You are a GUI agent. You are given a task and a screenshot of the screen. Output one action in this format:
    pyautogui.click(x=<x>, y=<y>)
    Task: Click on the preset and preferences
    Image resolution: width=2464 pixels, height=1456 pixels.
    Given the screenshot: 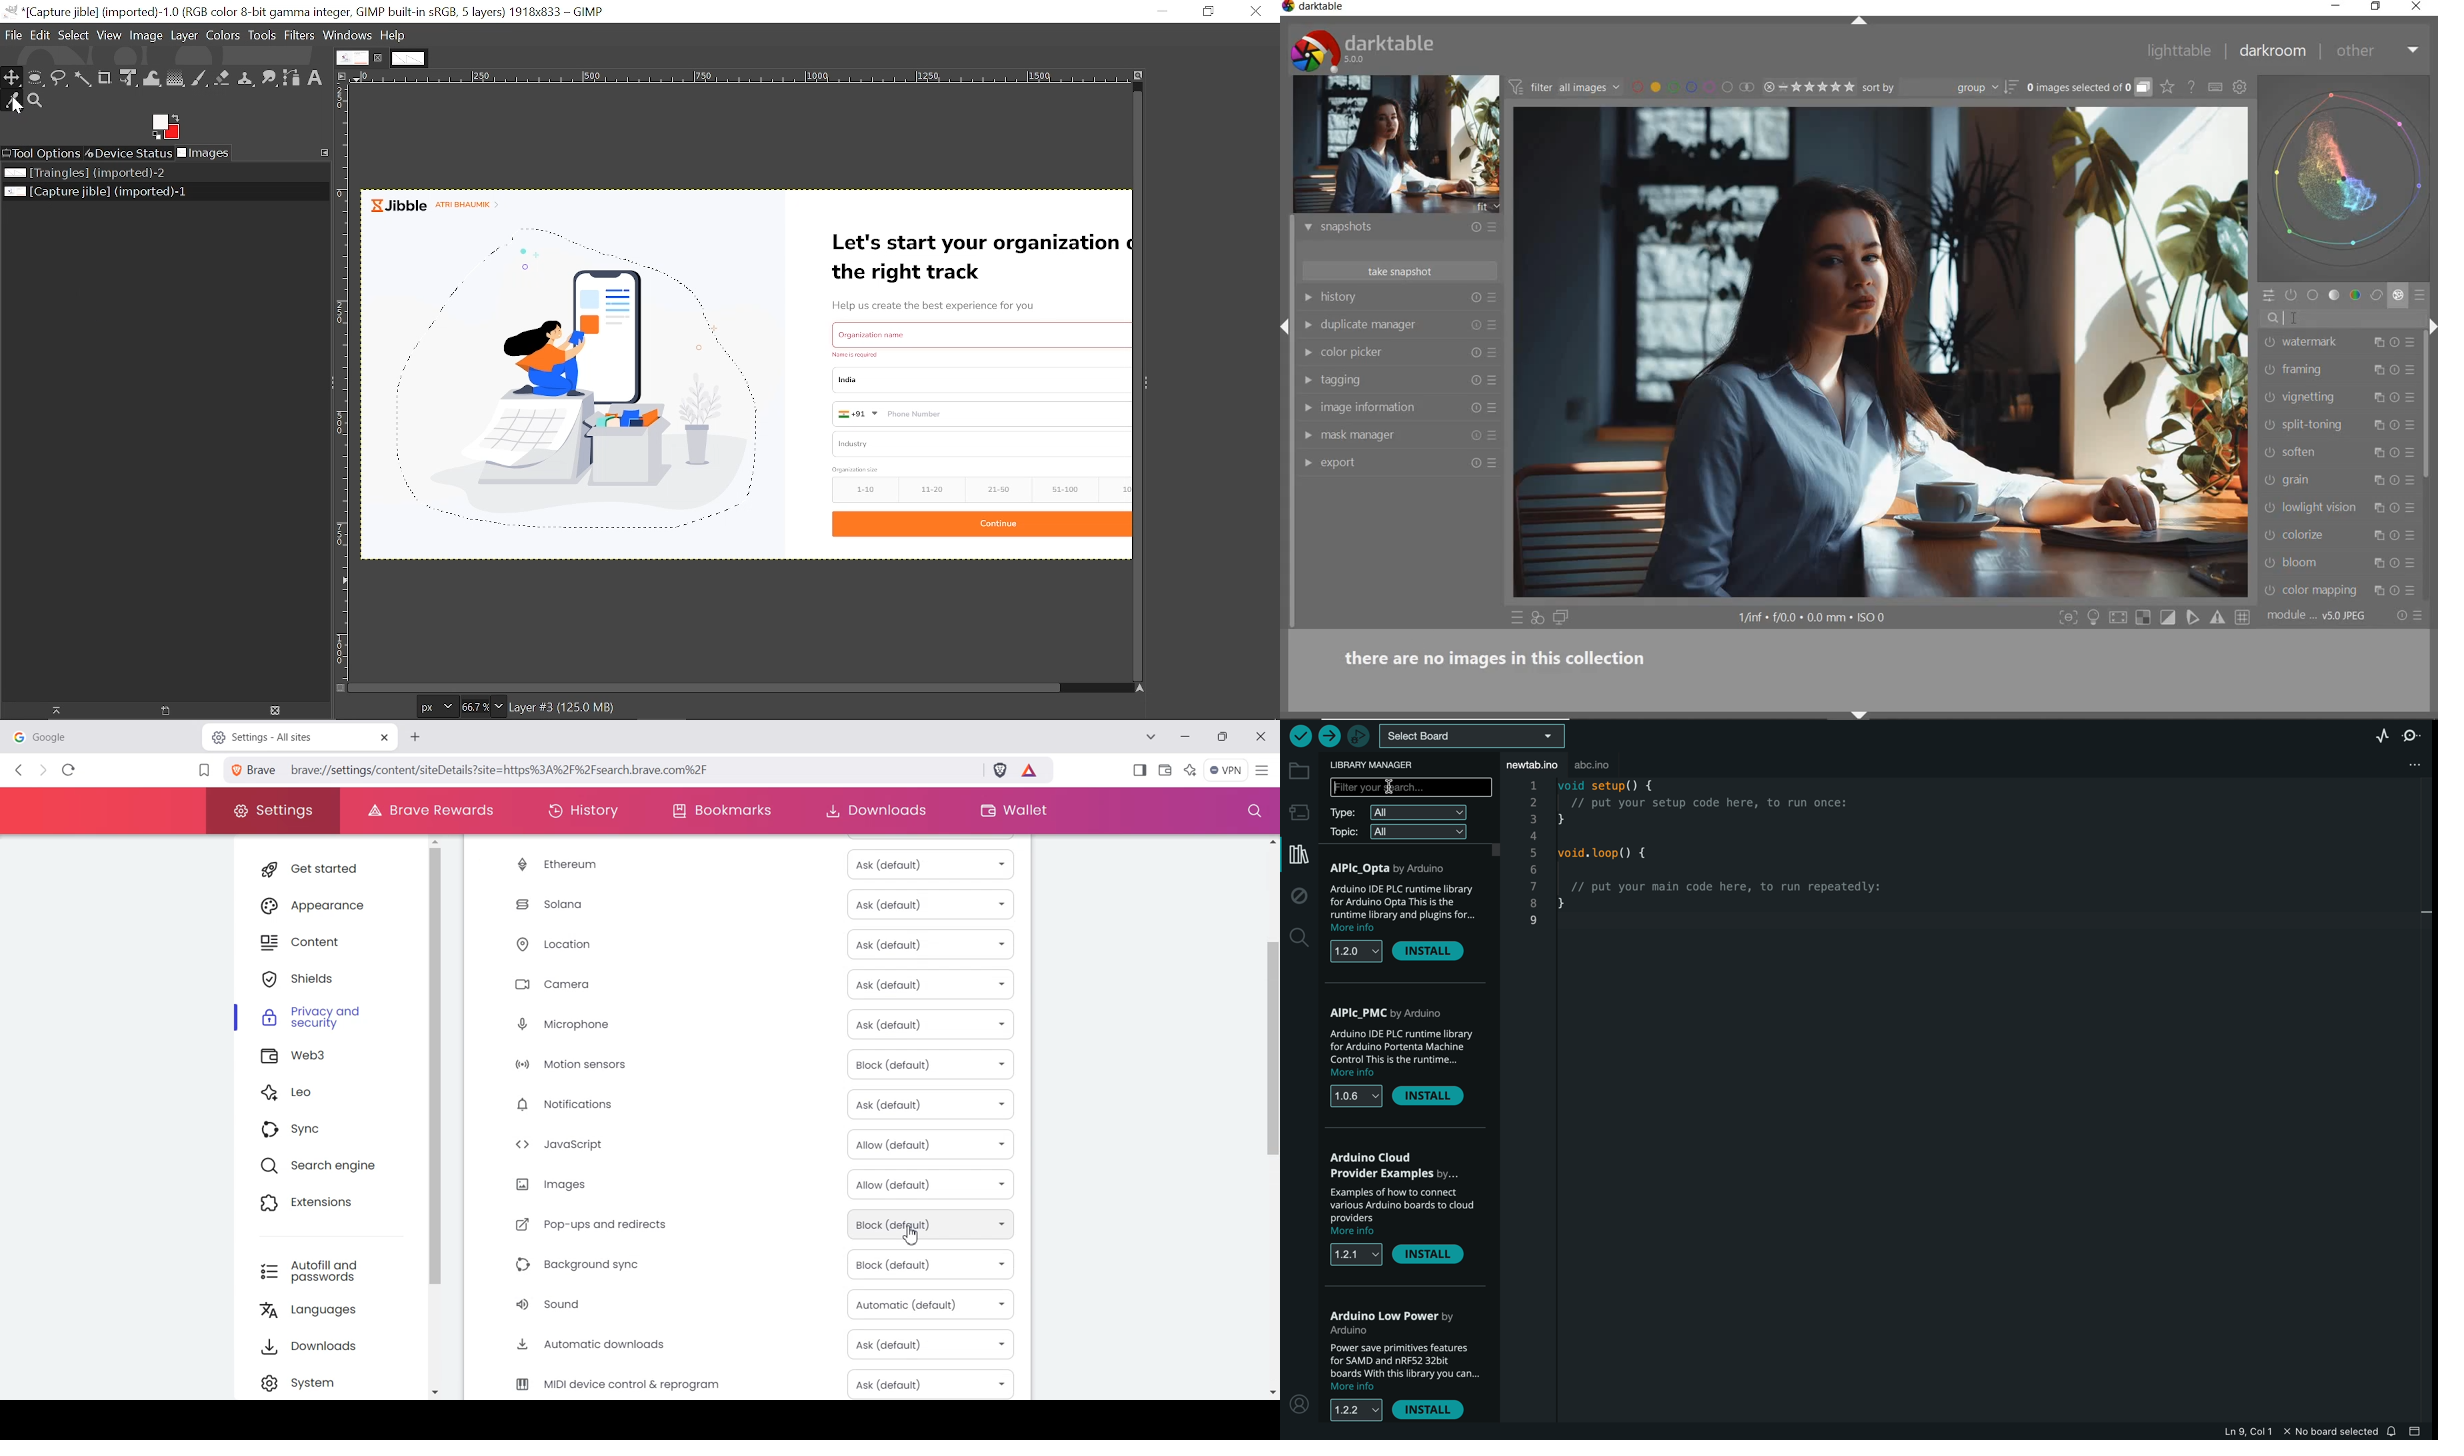 What is the action you would take?
    pyautogui.click(x=2412, y=508)
    